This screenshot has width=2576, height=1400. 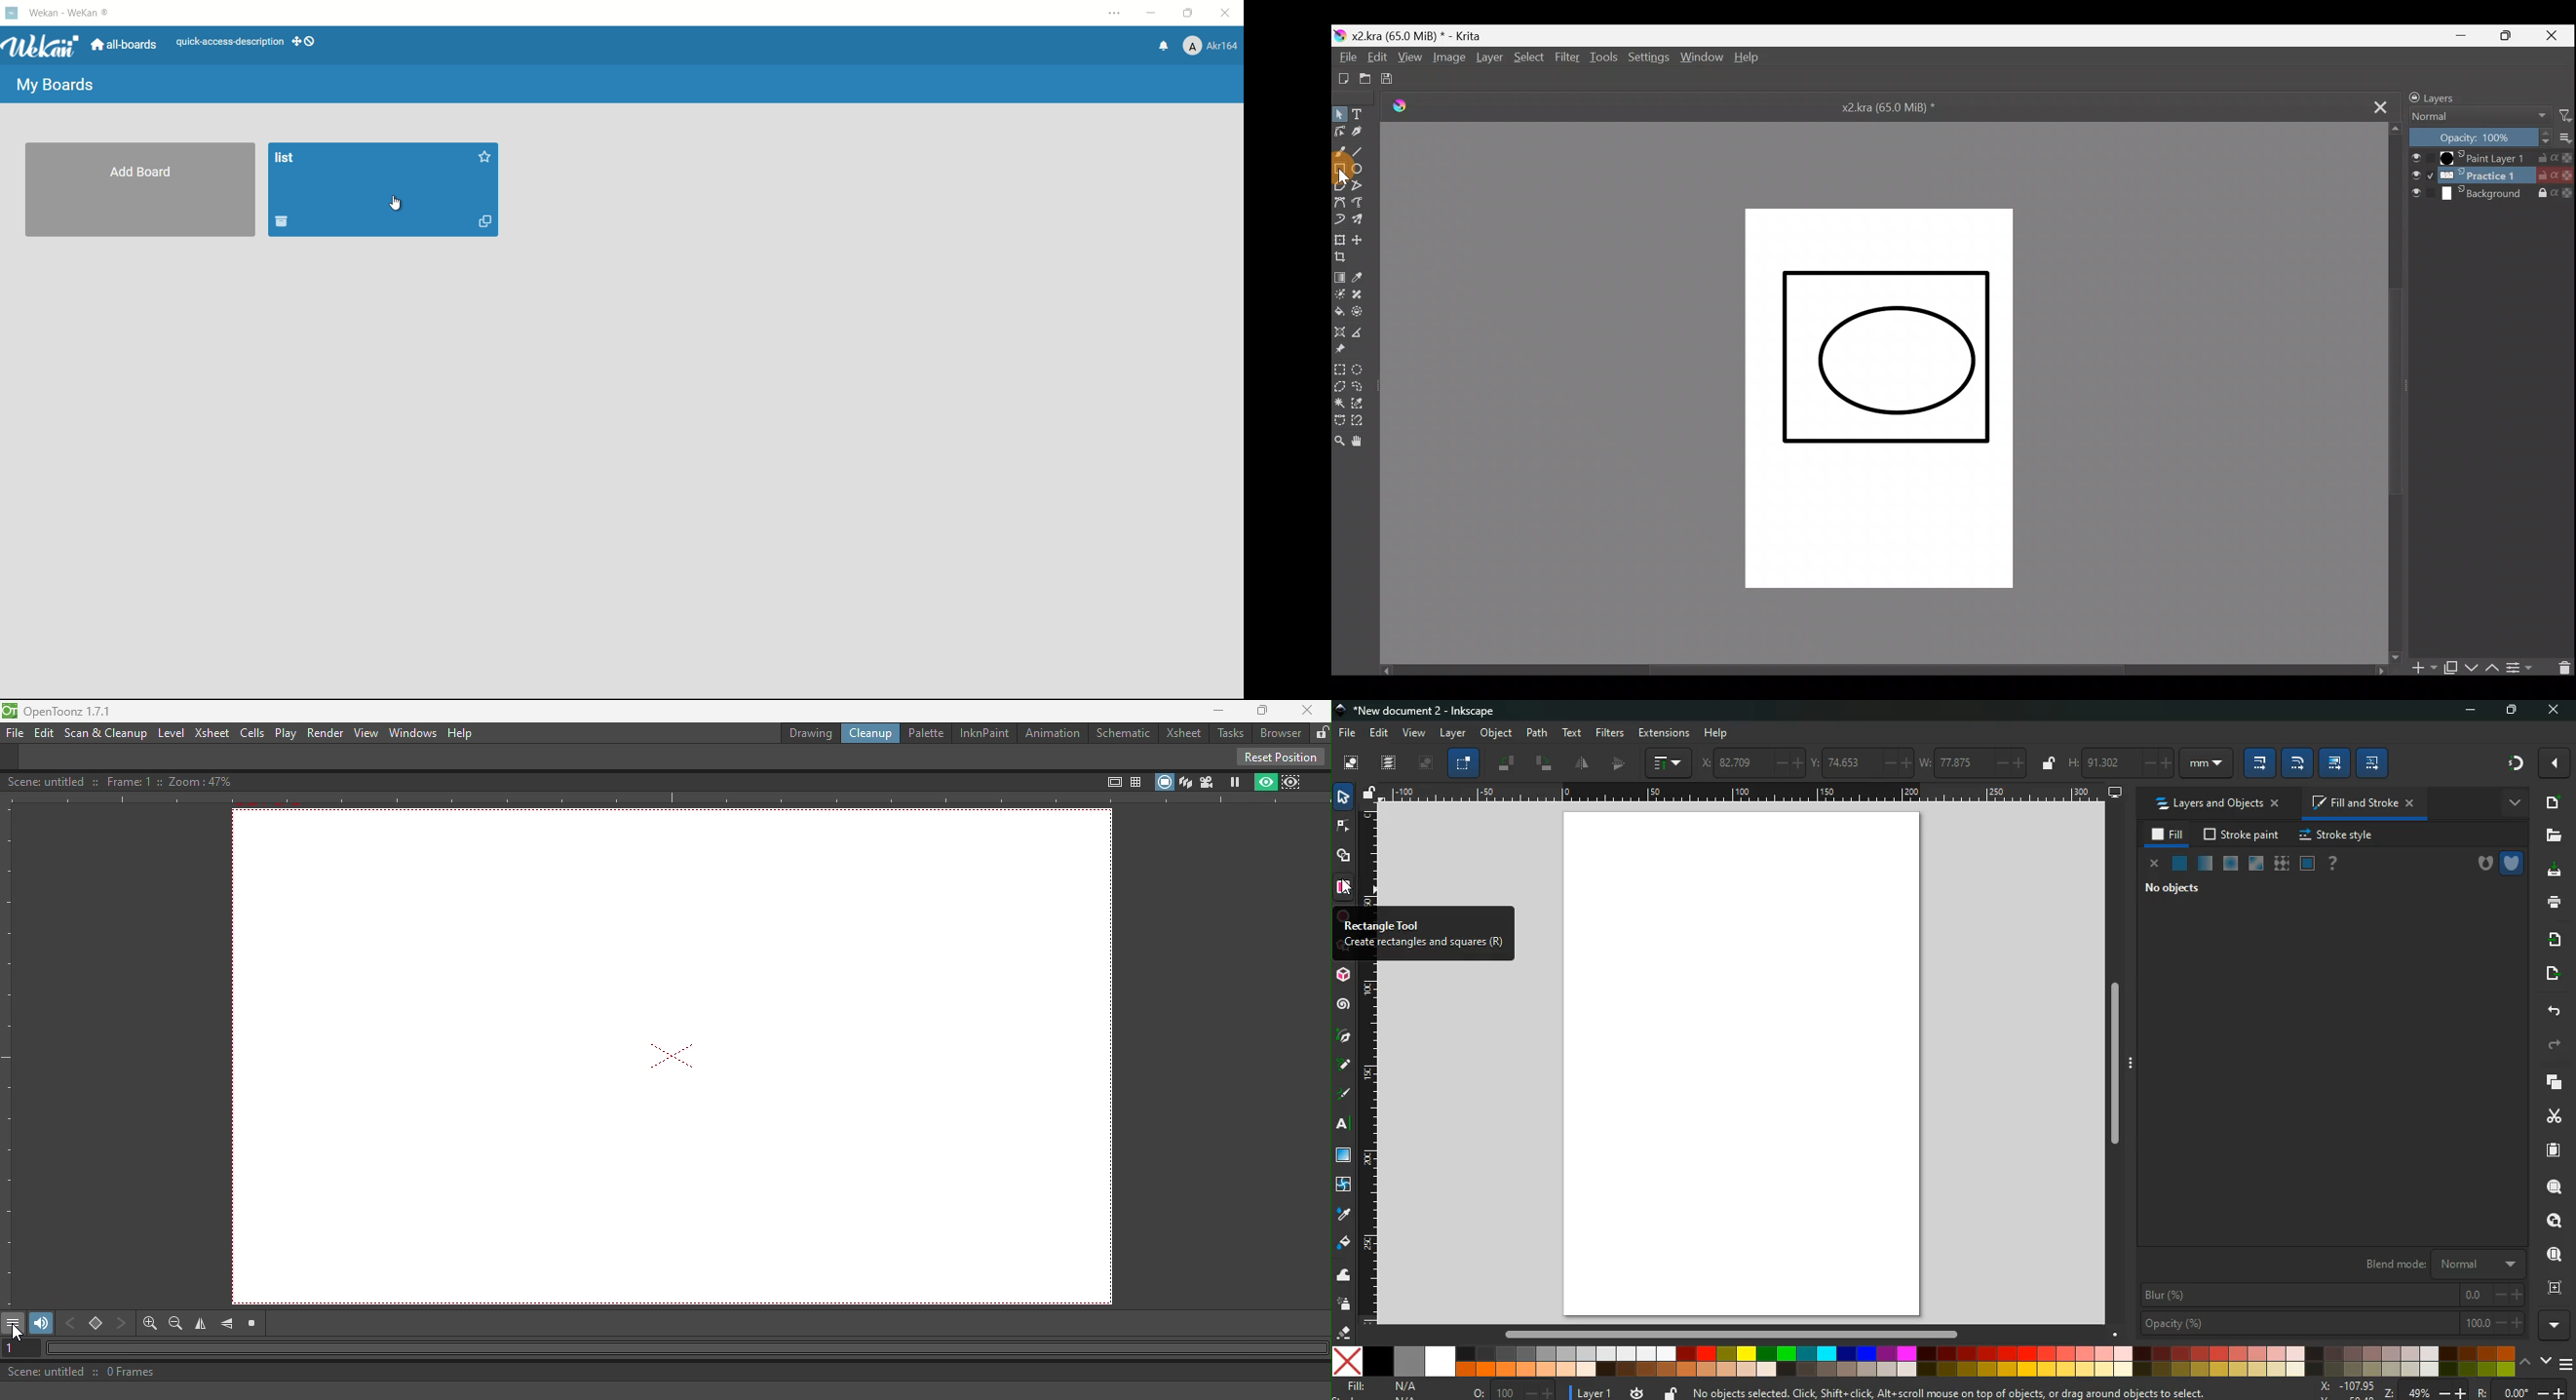 What do you see at coordinates (2478, 864) in the screenshot?
I see `hole` at bounding box center [2478, 864].